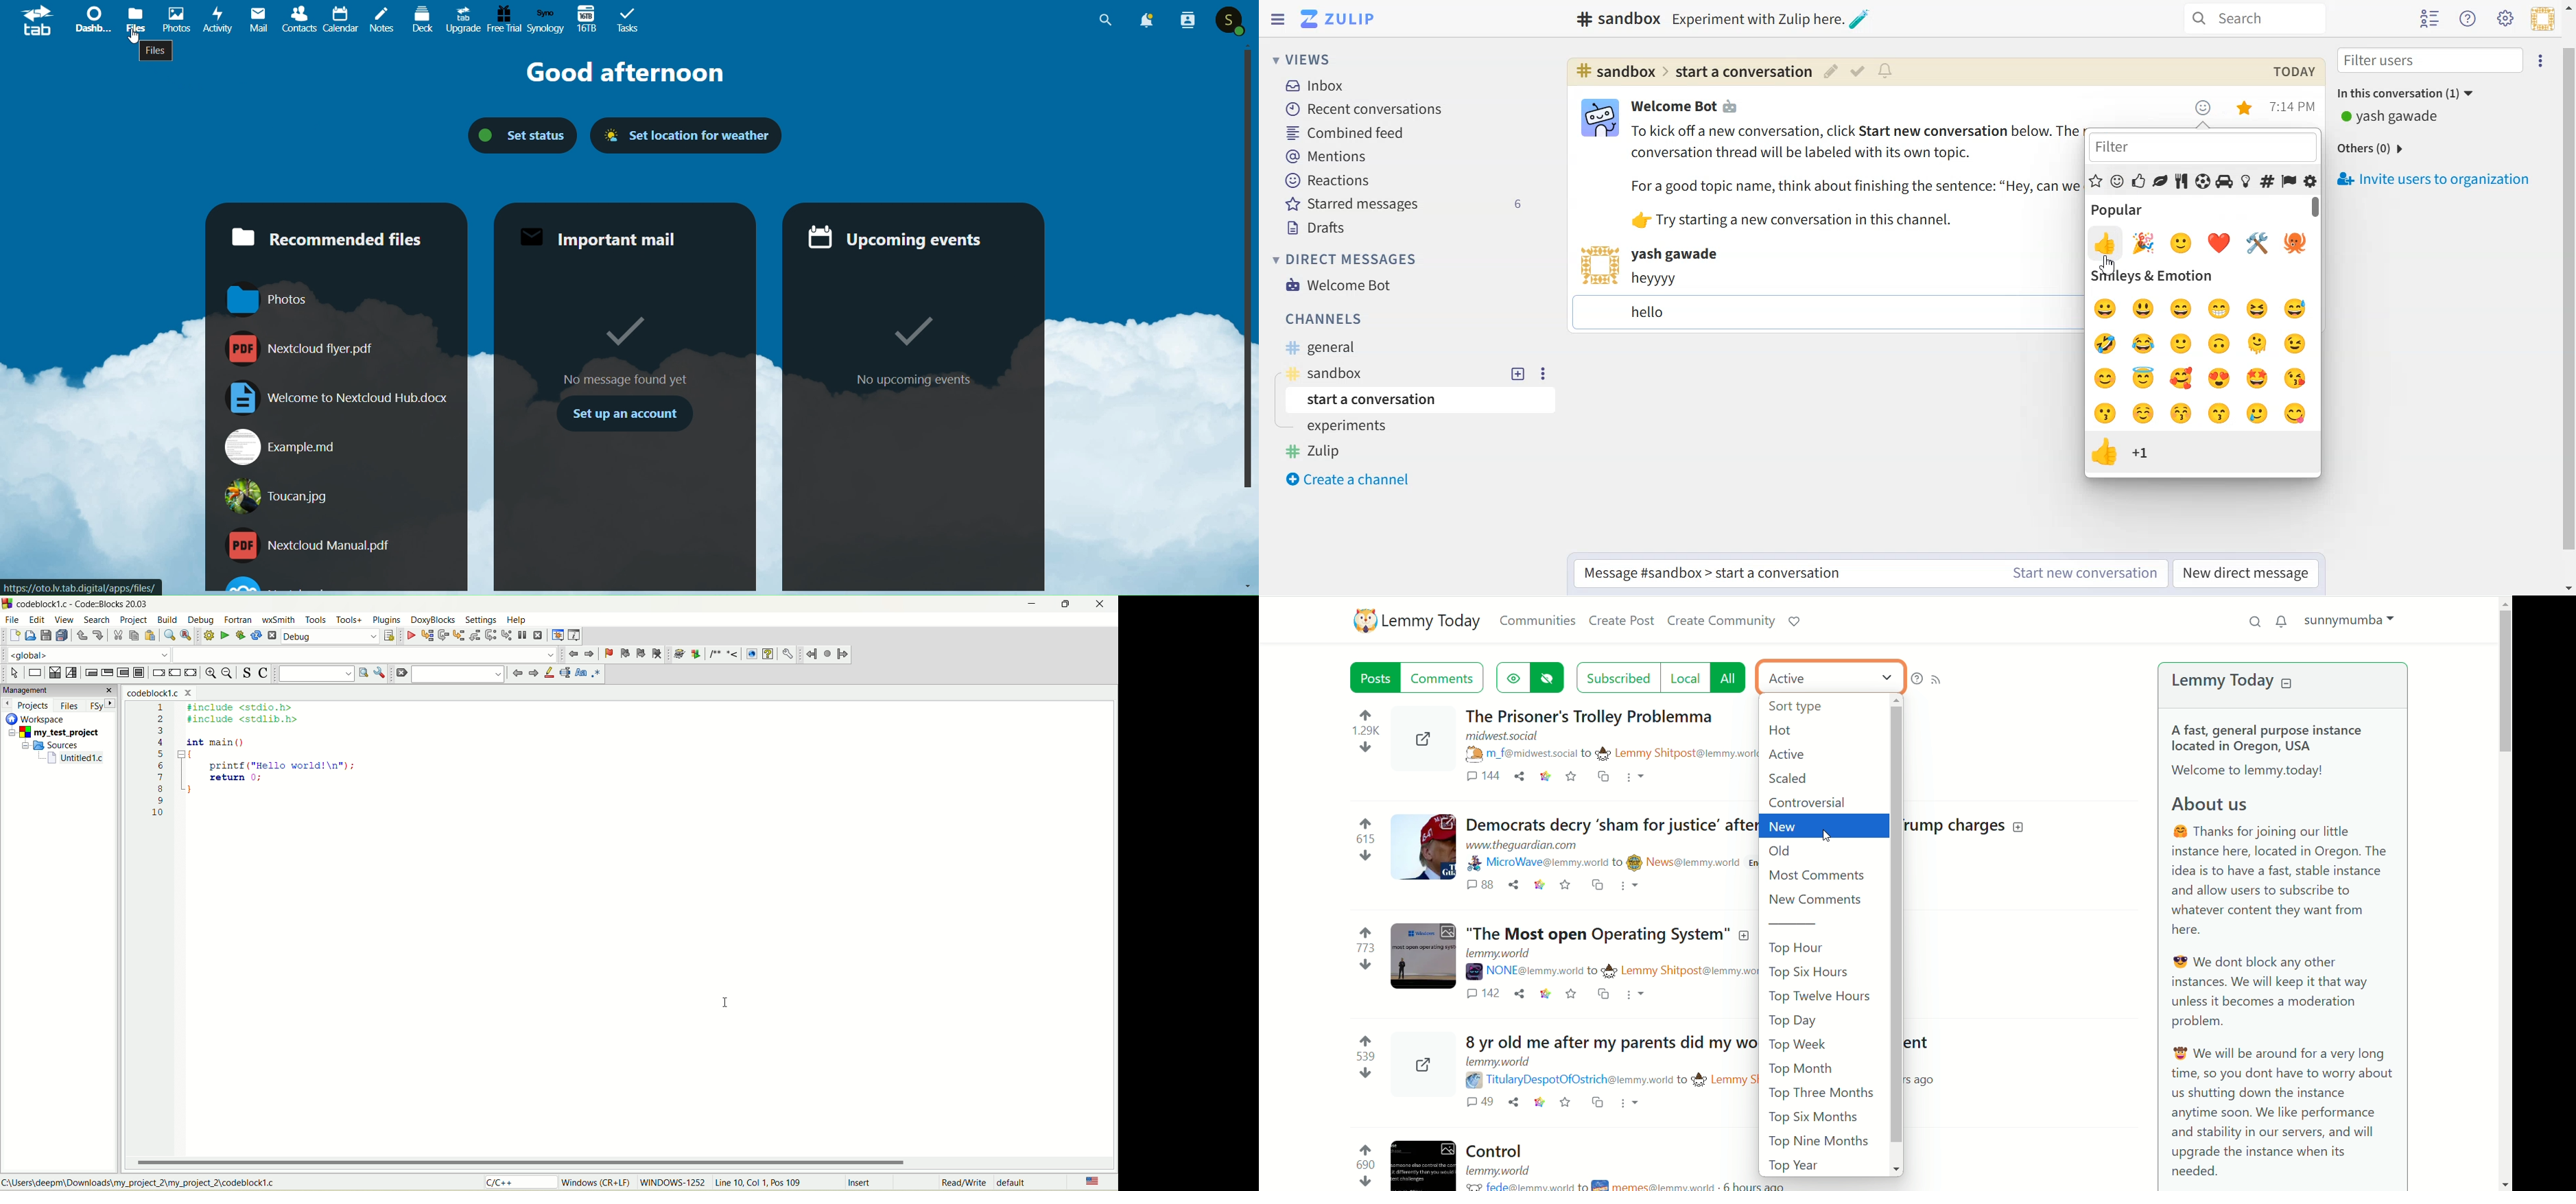 This screenshot has width=2576, height=1204. What do you see at coordinates (1353, 480) in the screenshot?
I see `Create a channel` at bounding box center [1353, 480].